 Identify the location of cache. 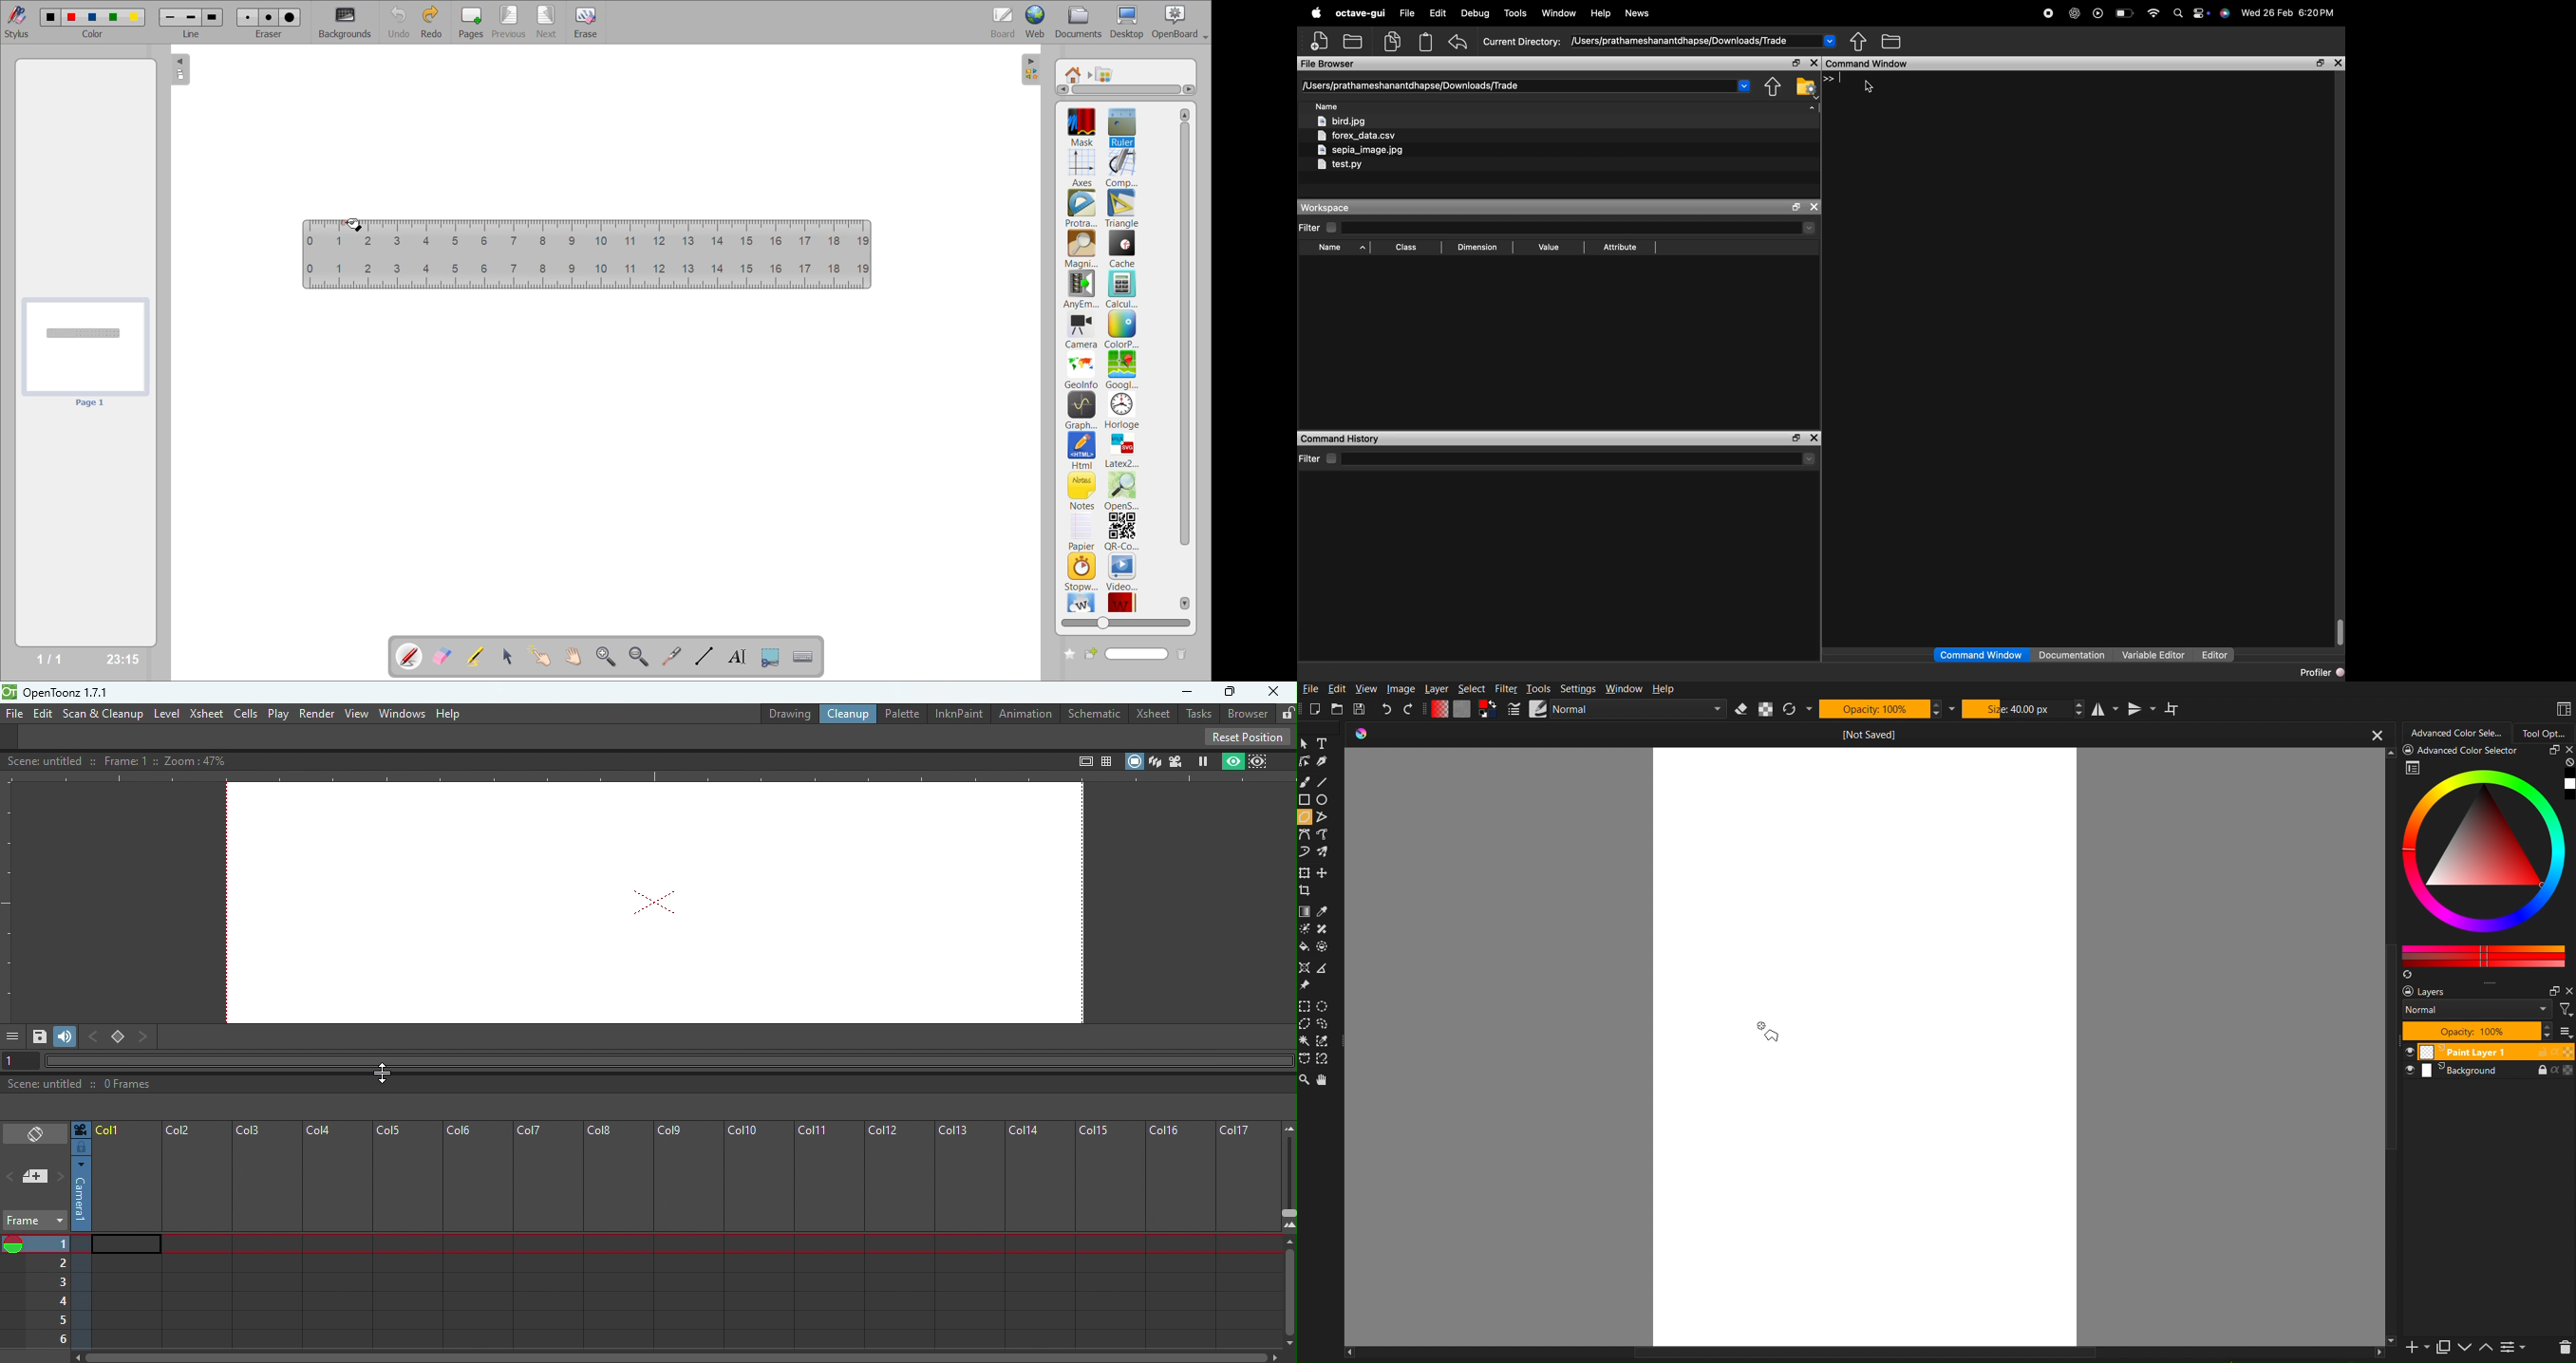
(1123, 249).